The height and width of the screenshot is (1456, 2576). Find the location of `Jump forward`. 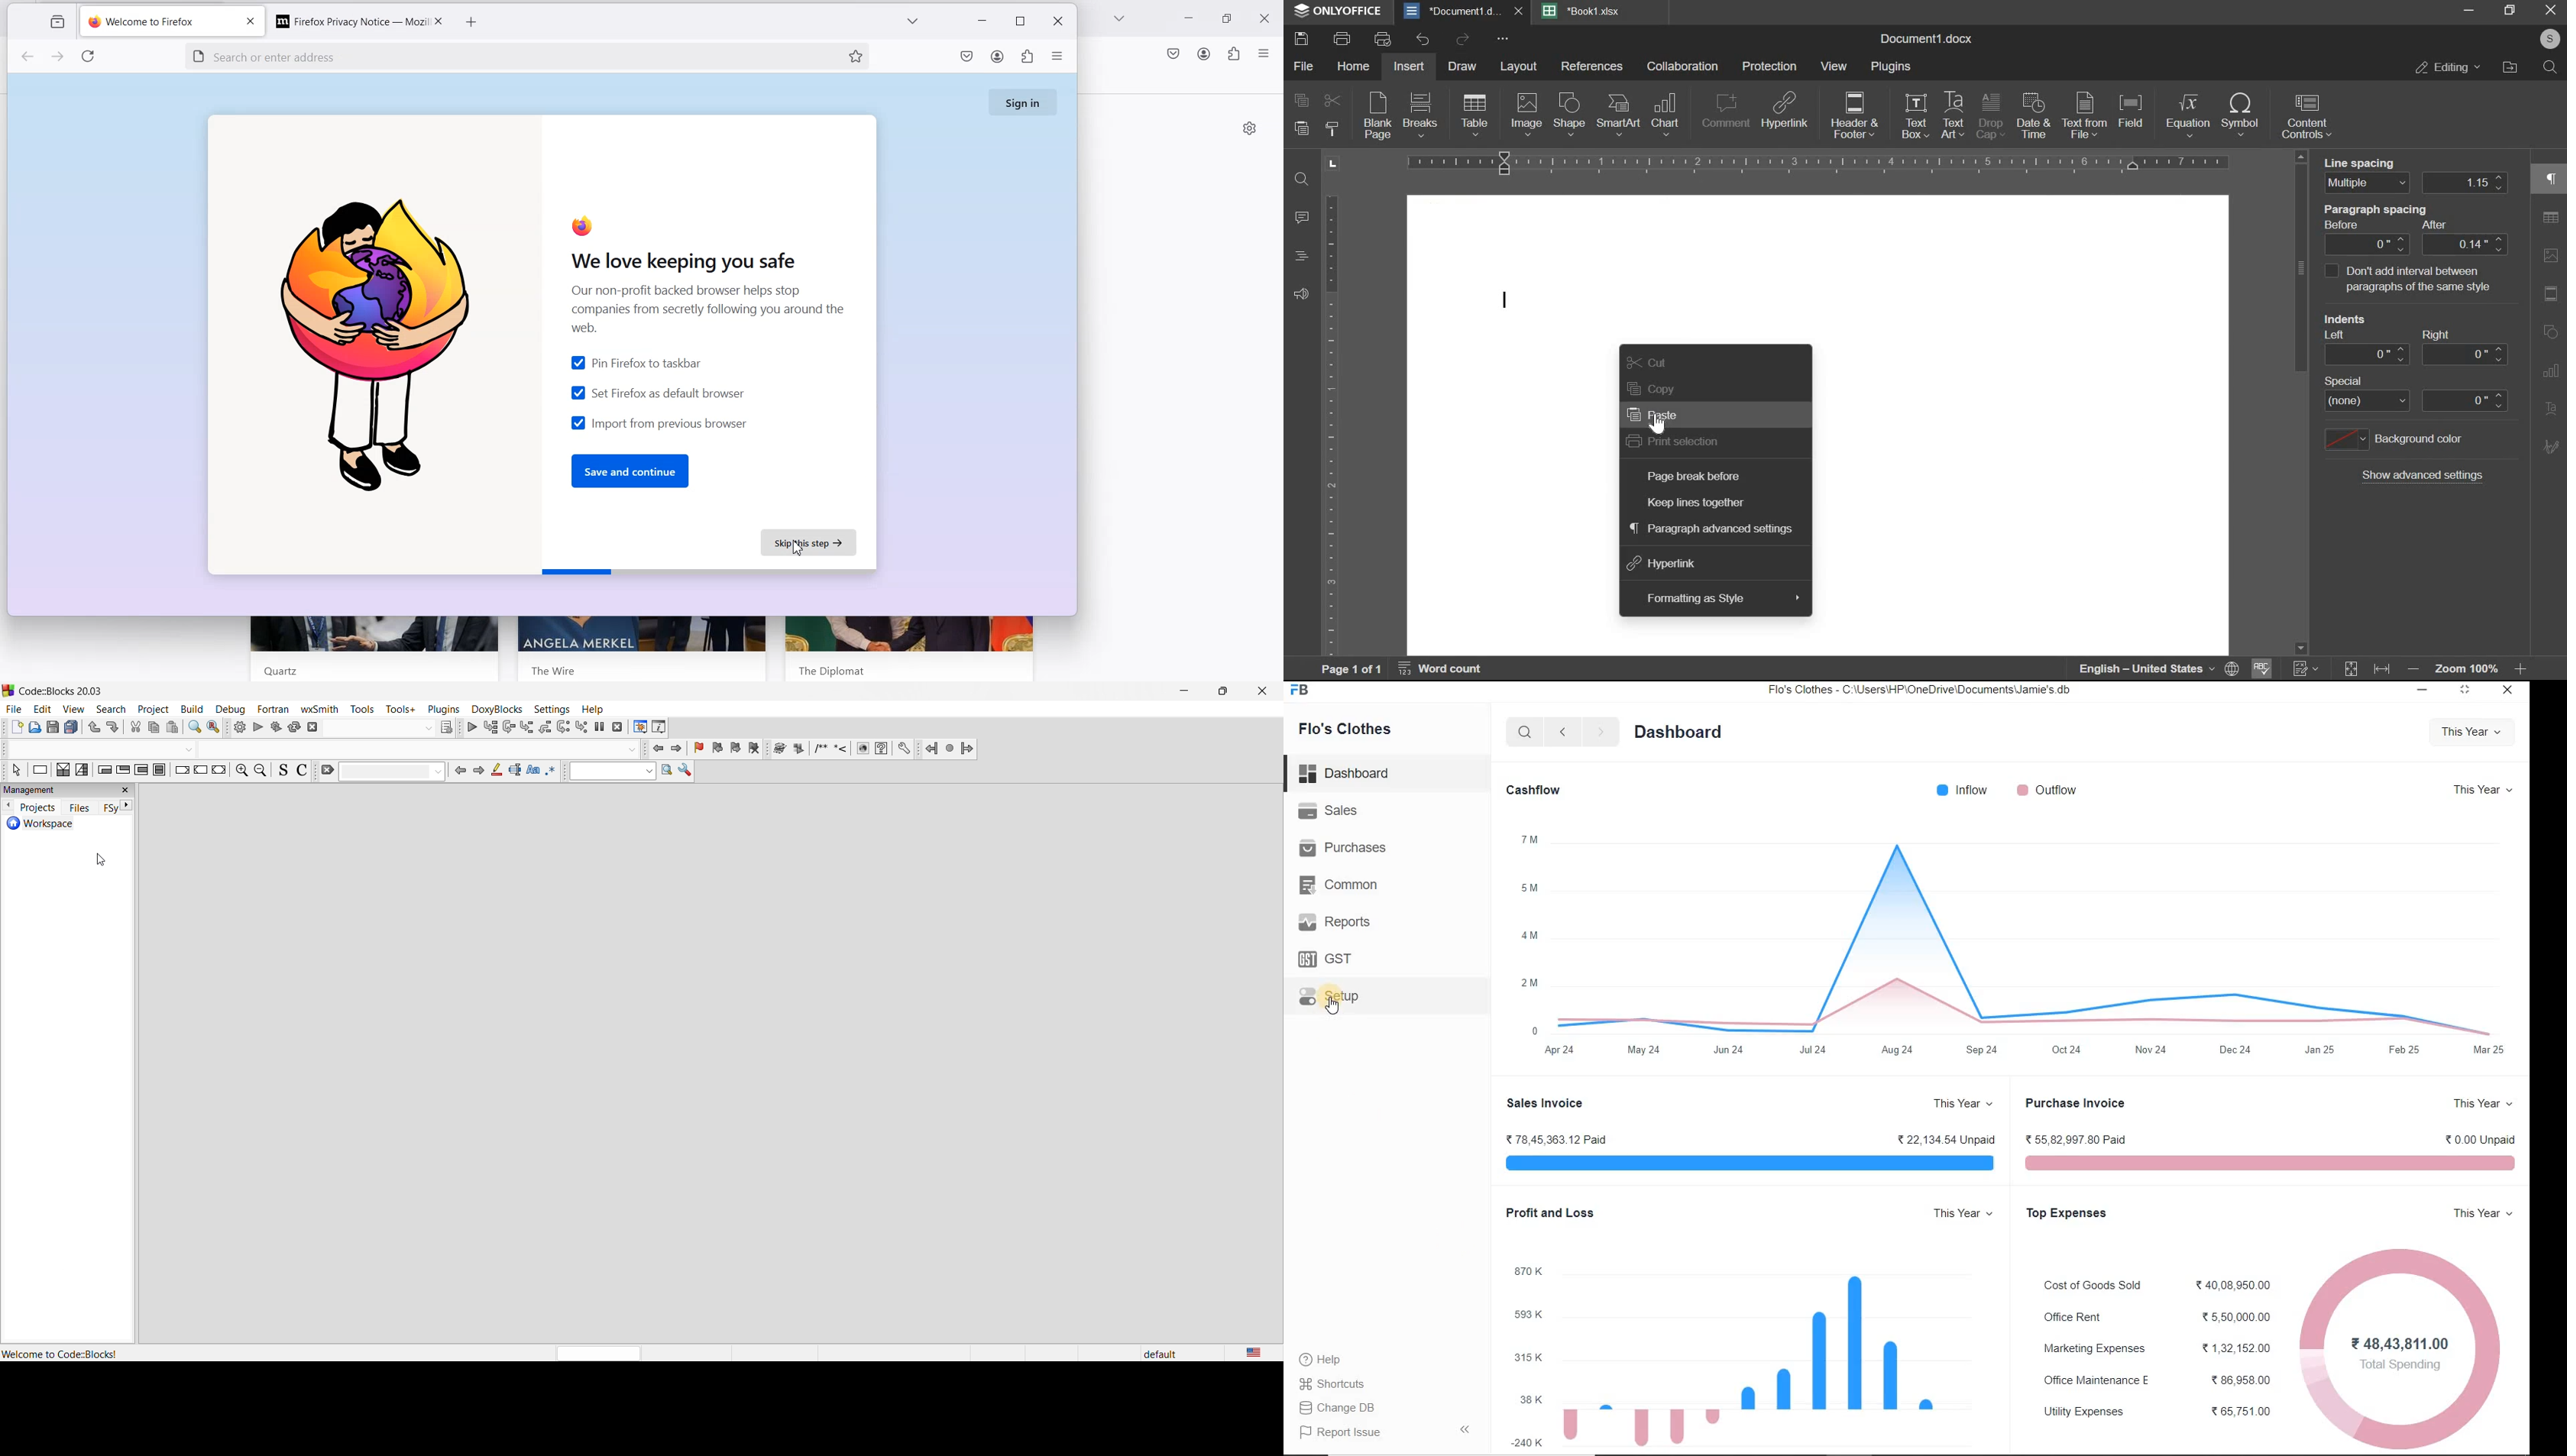

Jump forward is located at coordinates (970, 749).